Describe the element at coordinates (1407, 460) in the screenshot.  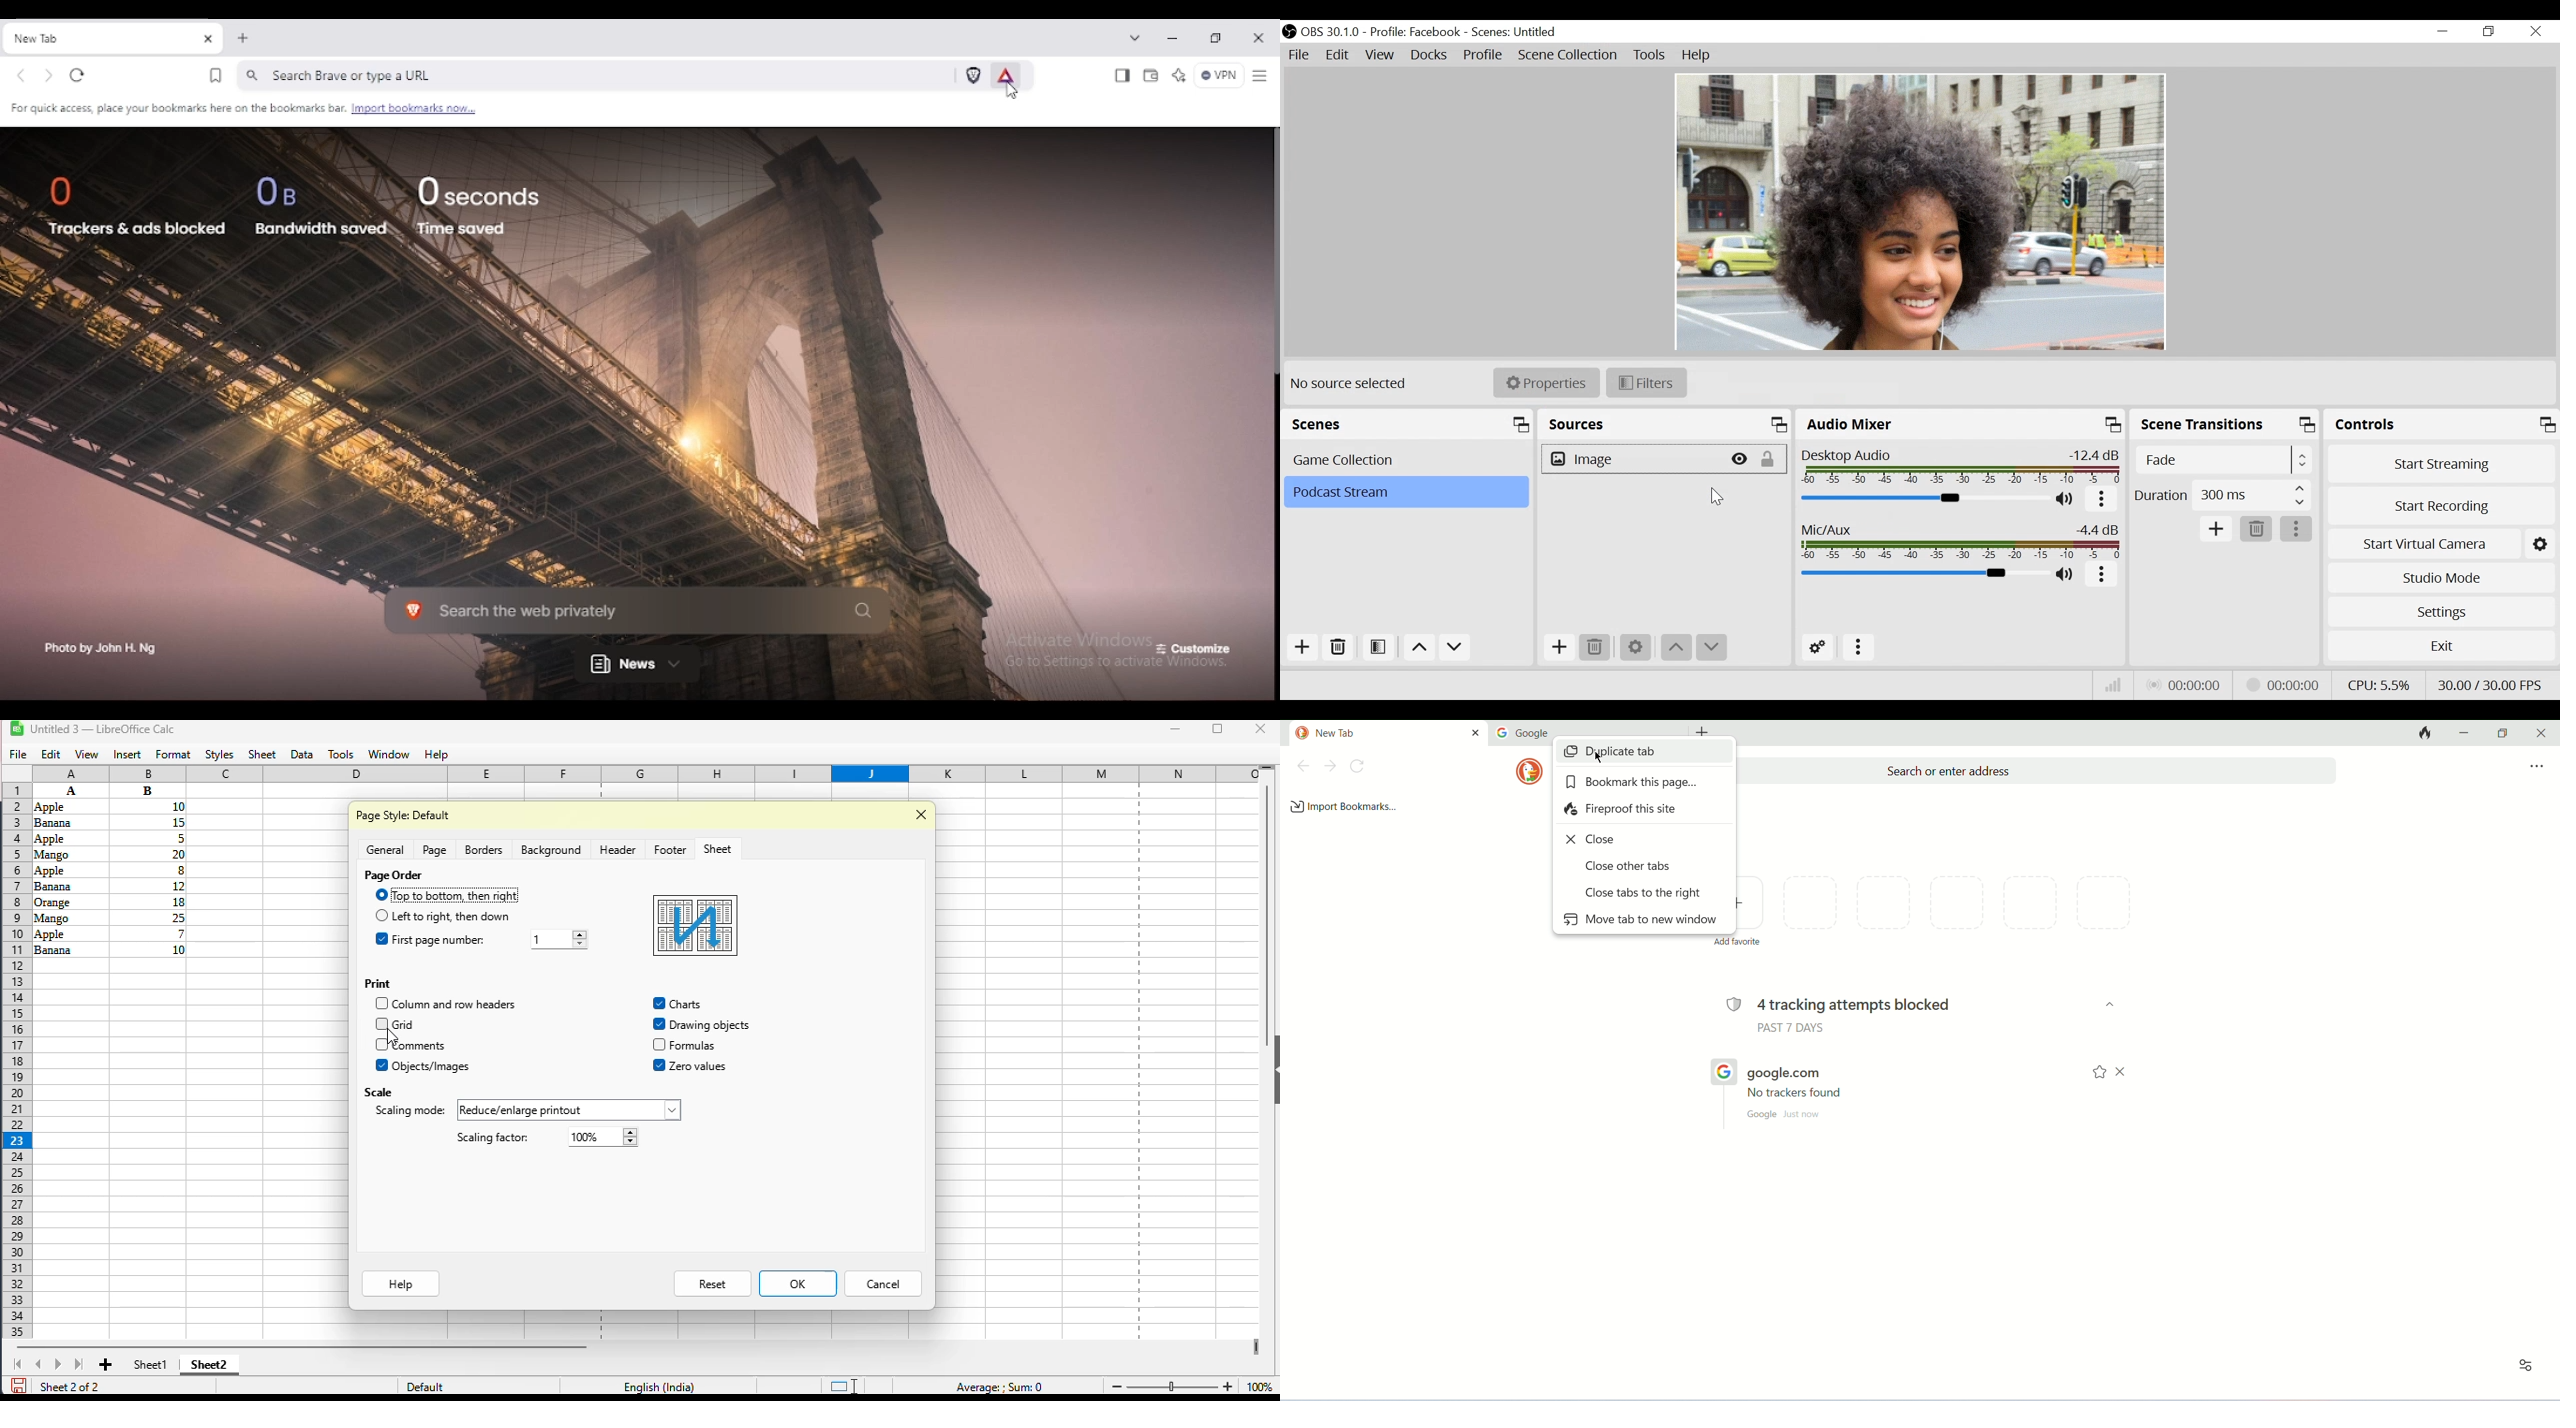
I see `Scene` at that location.